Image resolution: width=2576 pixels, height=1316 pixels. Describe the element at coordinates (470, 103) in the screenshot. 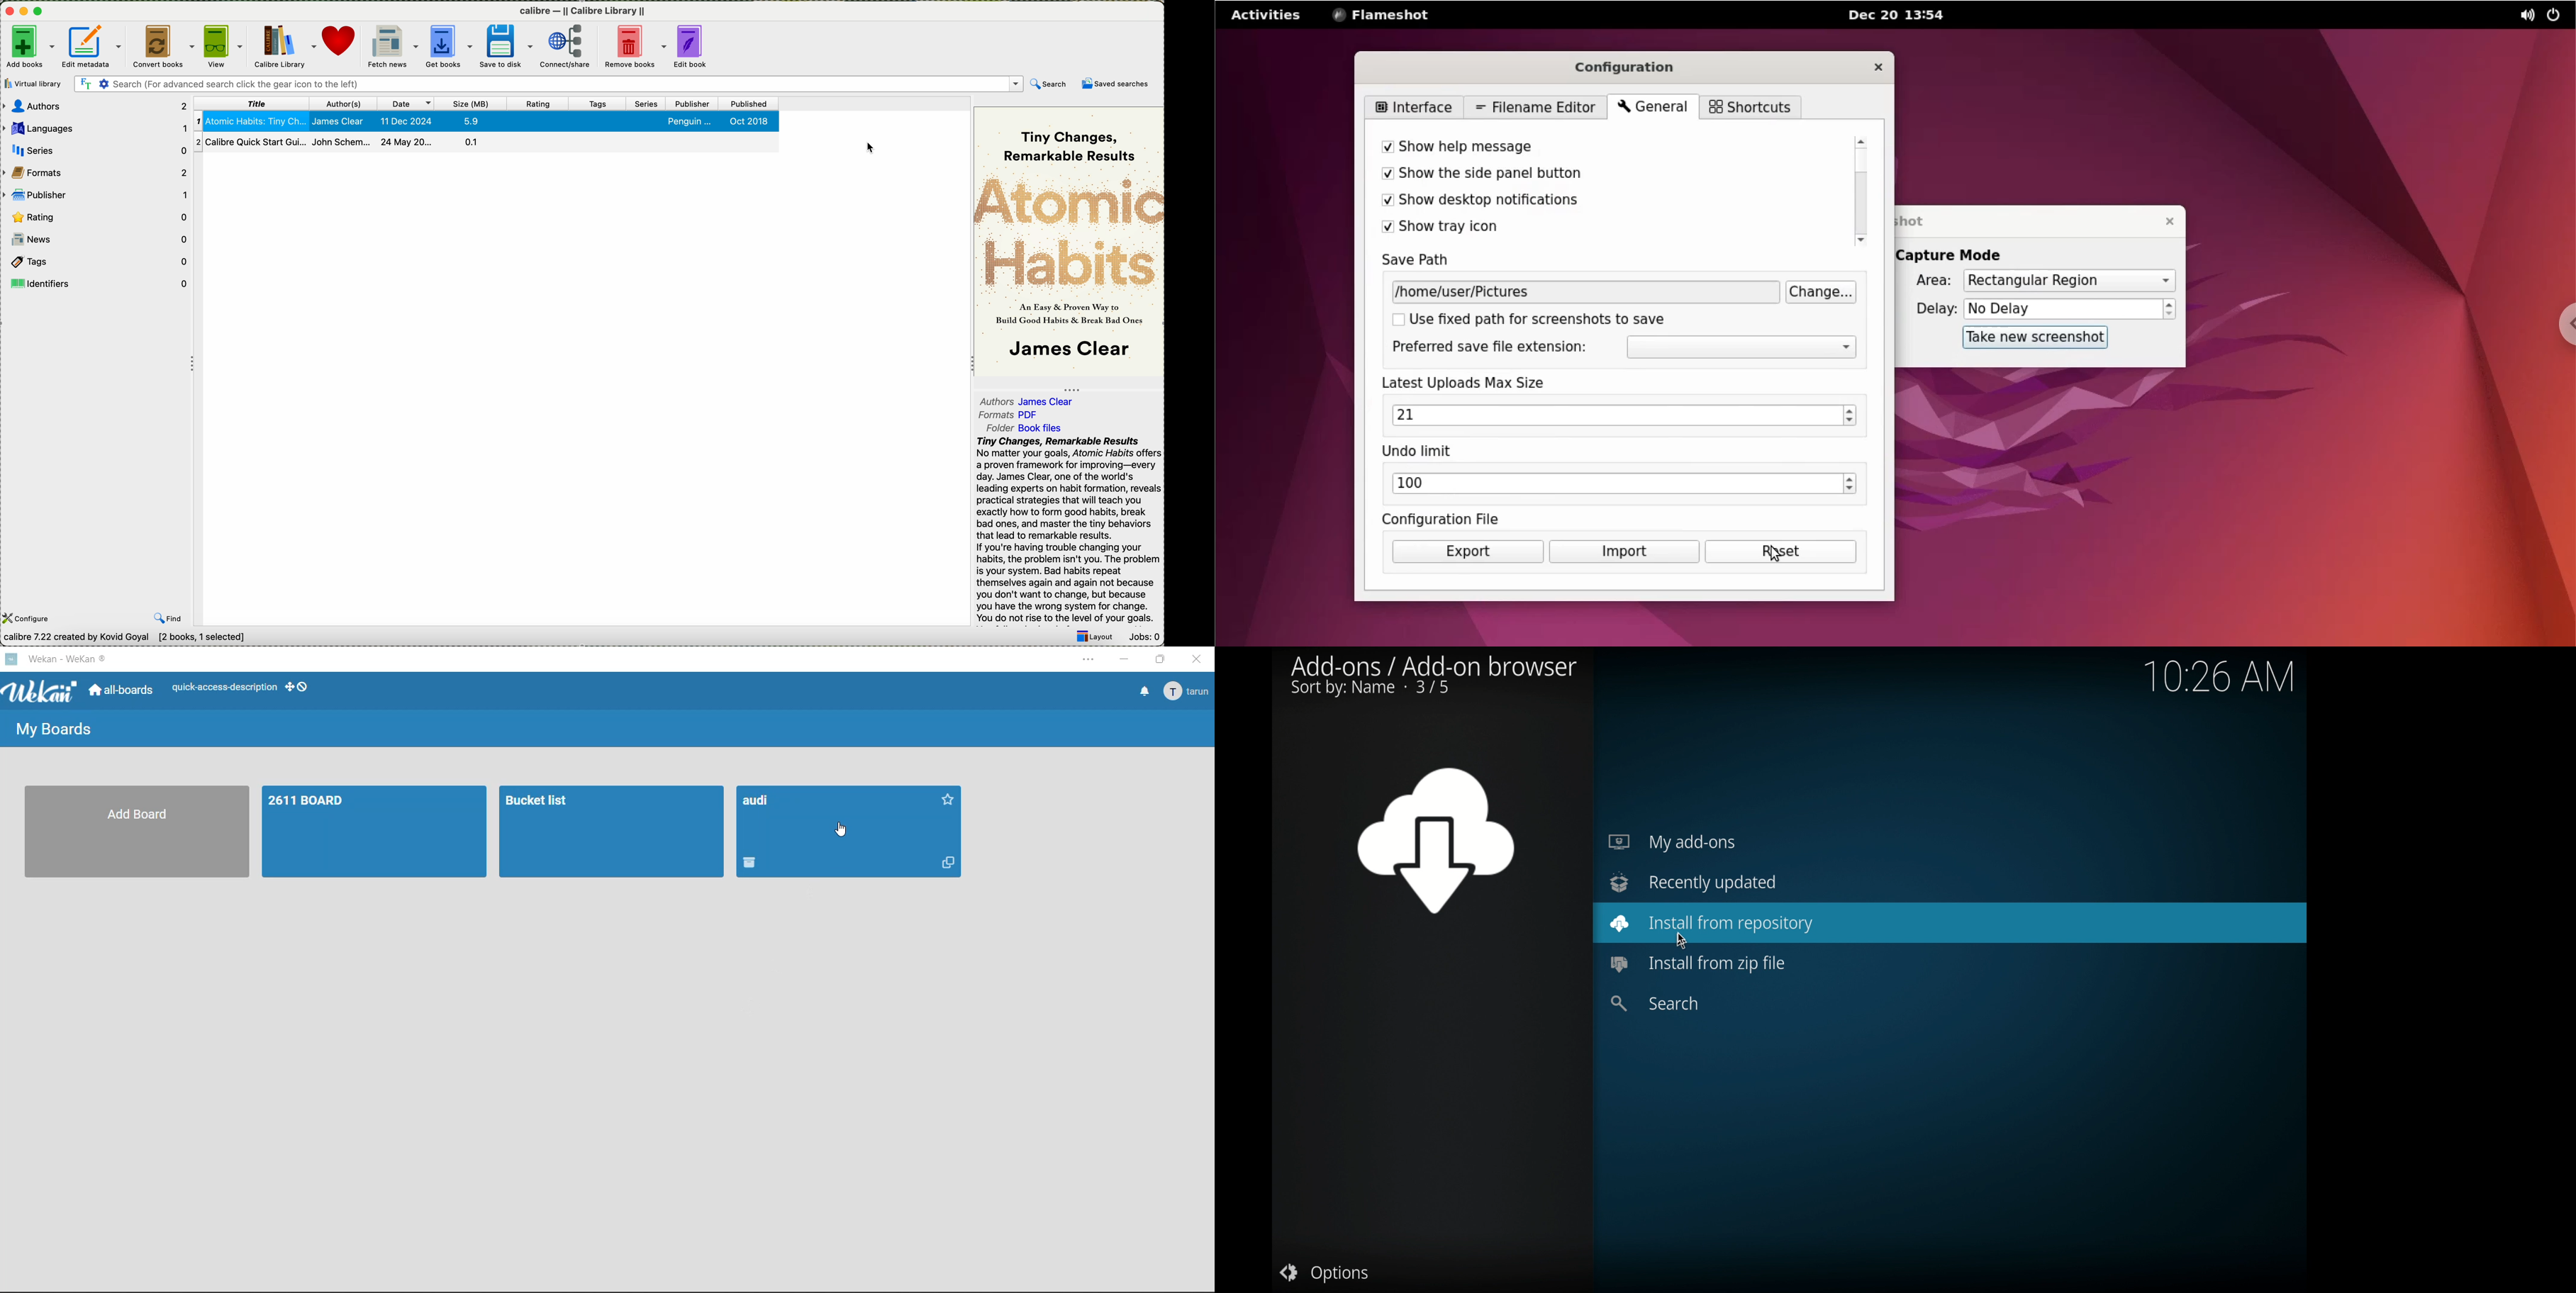

I see `size` at that location.